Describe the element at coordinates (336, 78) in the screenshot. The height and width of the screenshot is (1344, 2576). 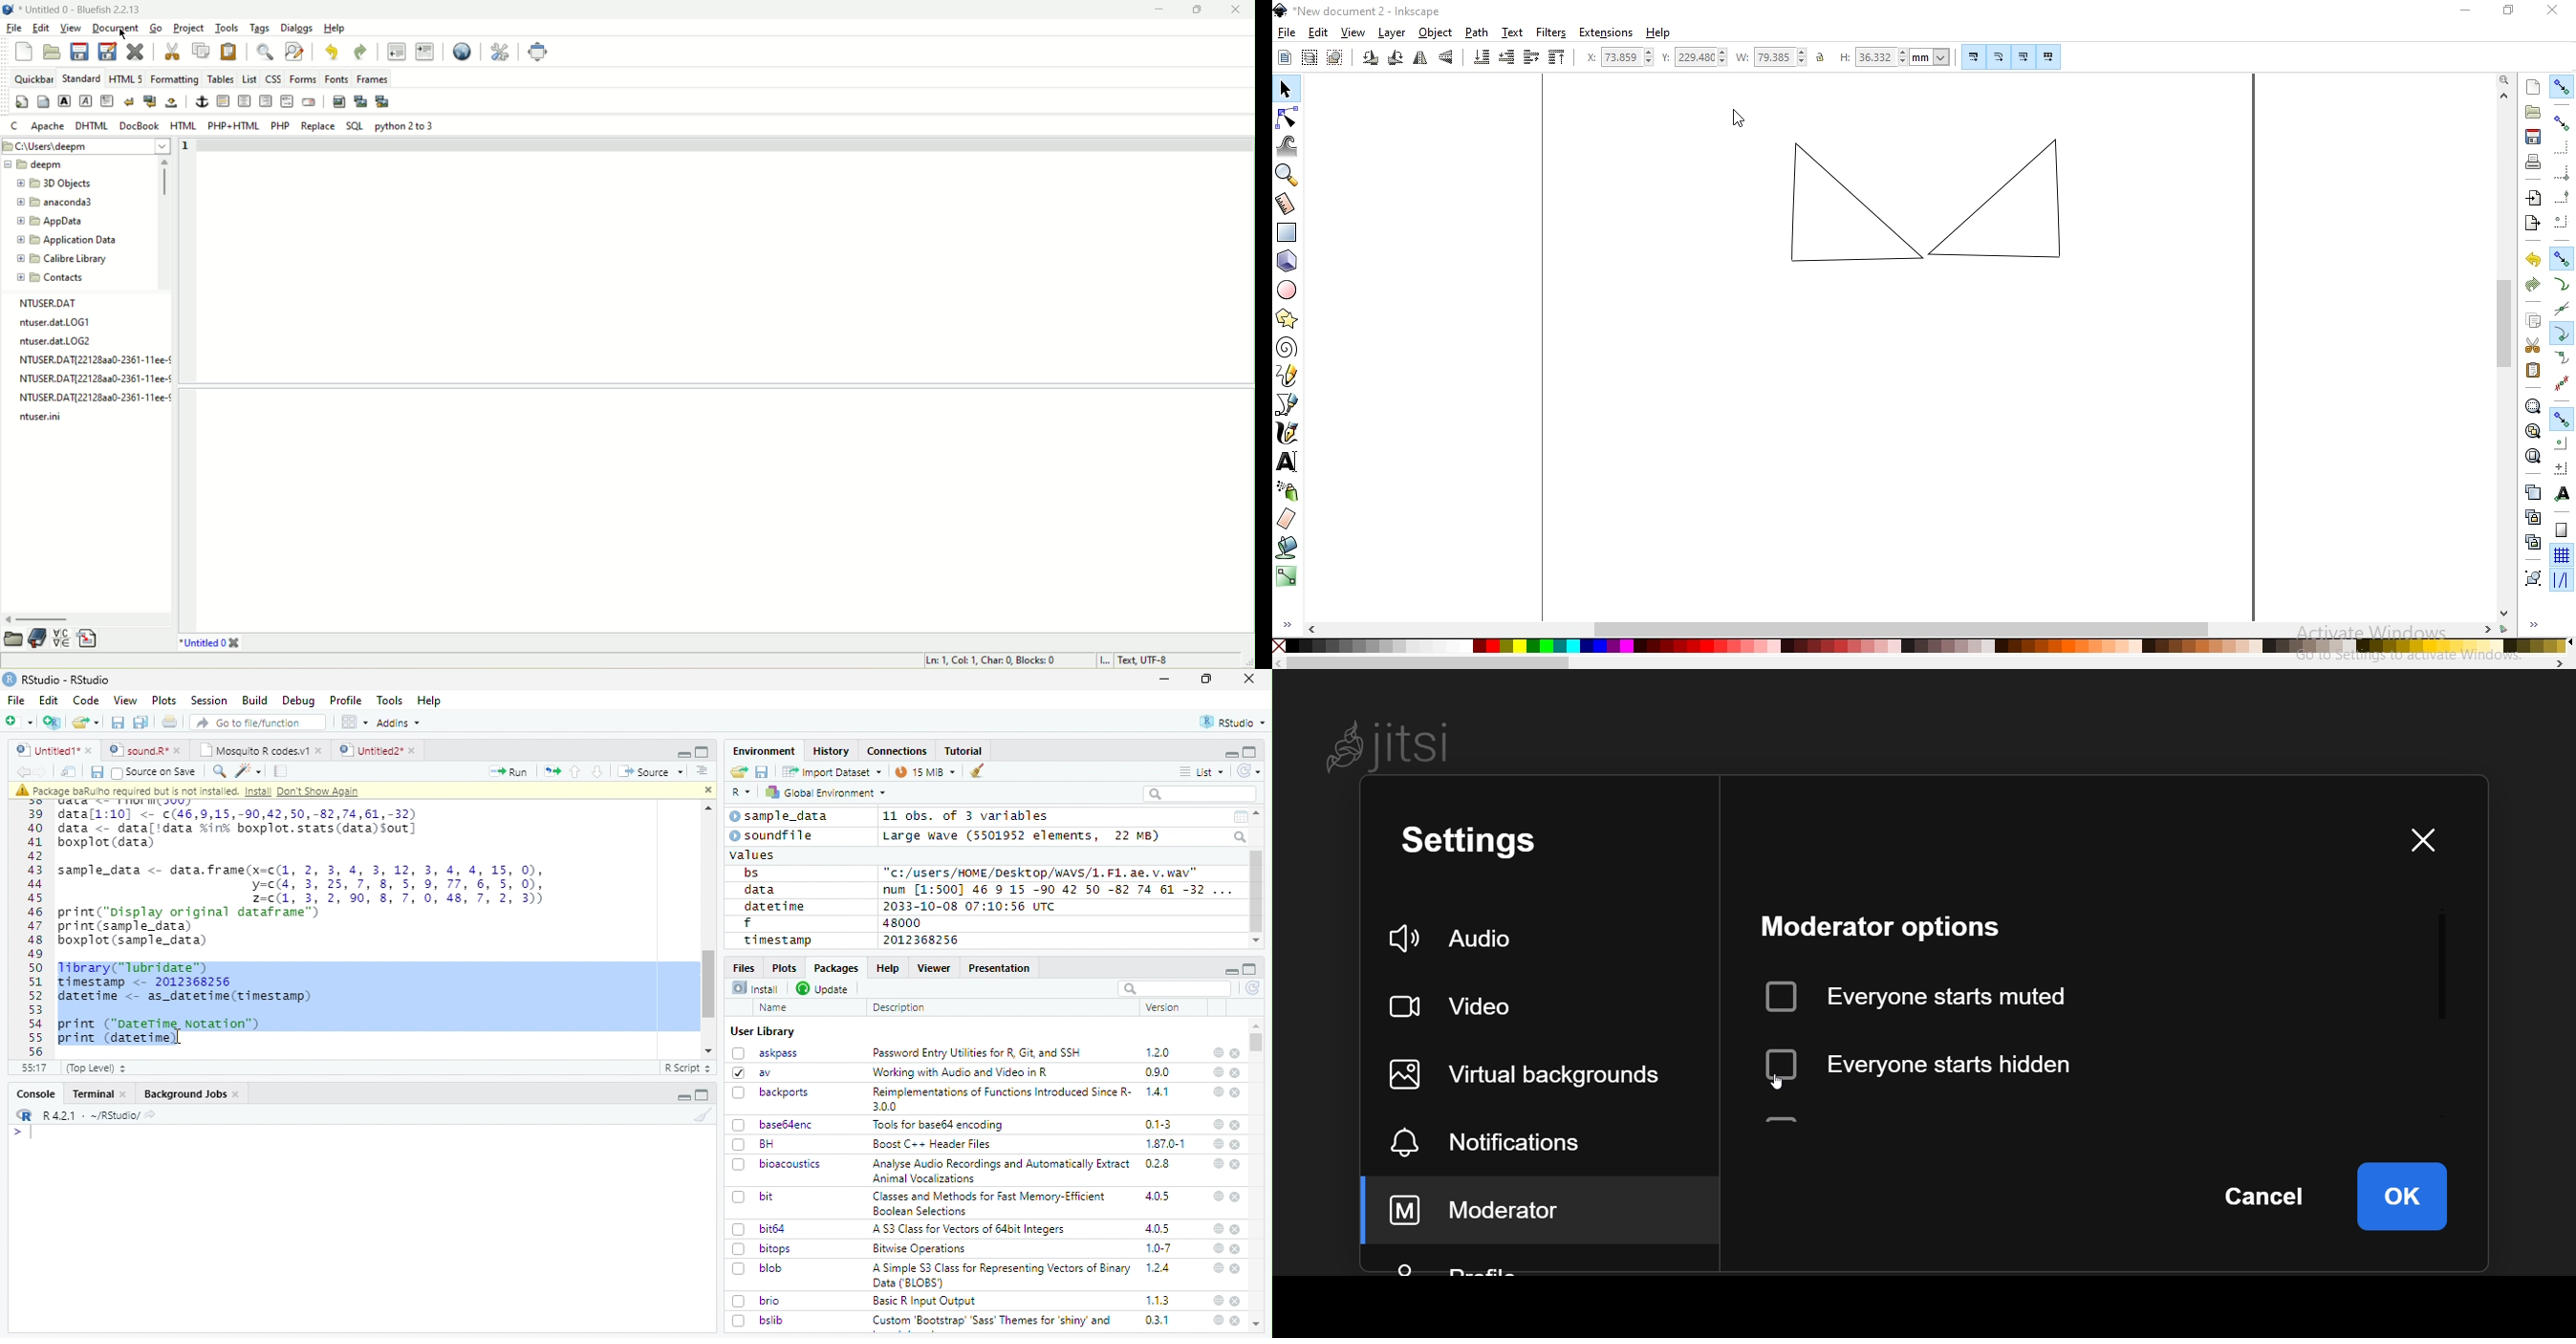
I see `fonts` at that location.